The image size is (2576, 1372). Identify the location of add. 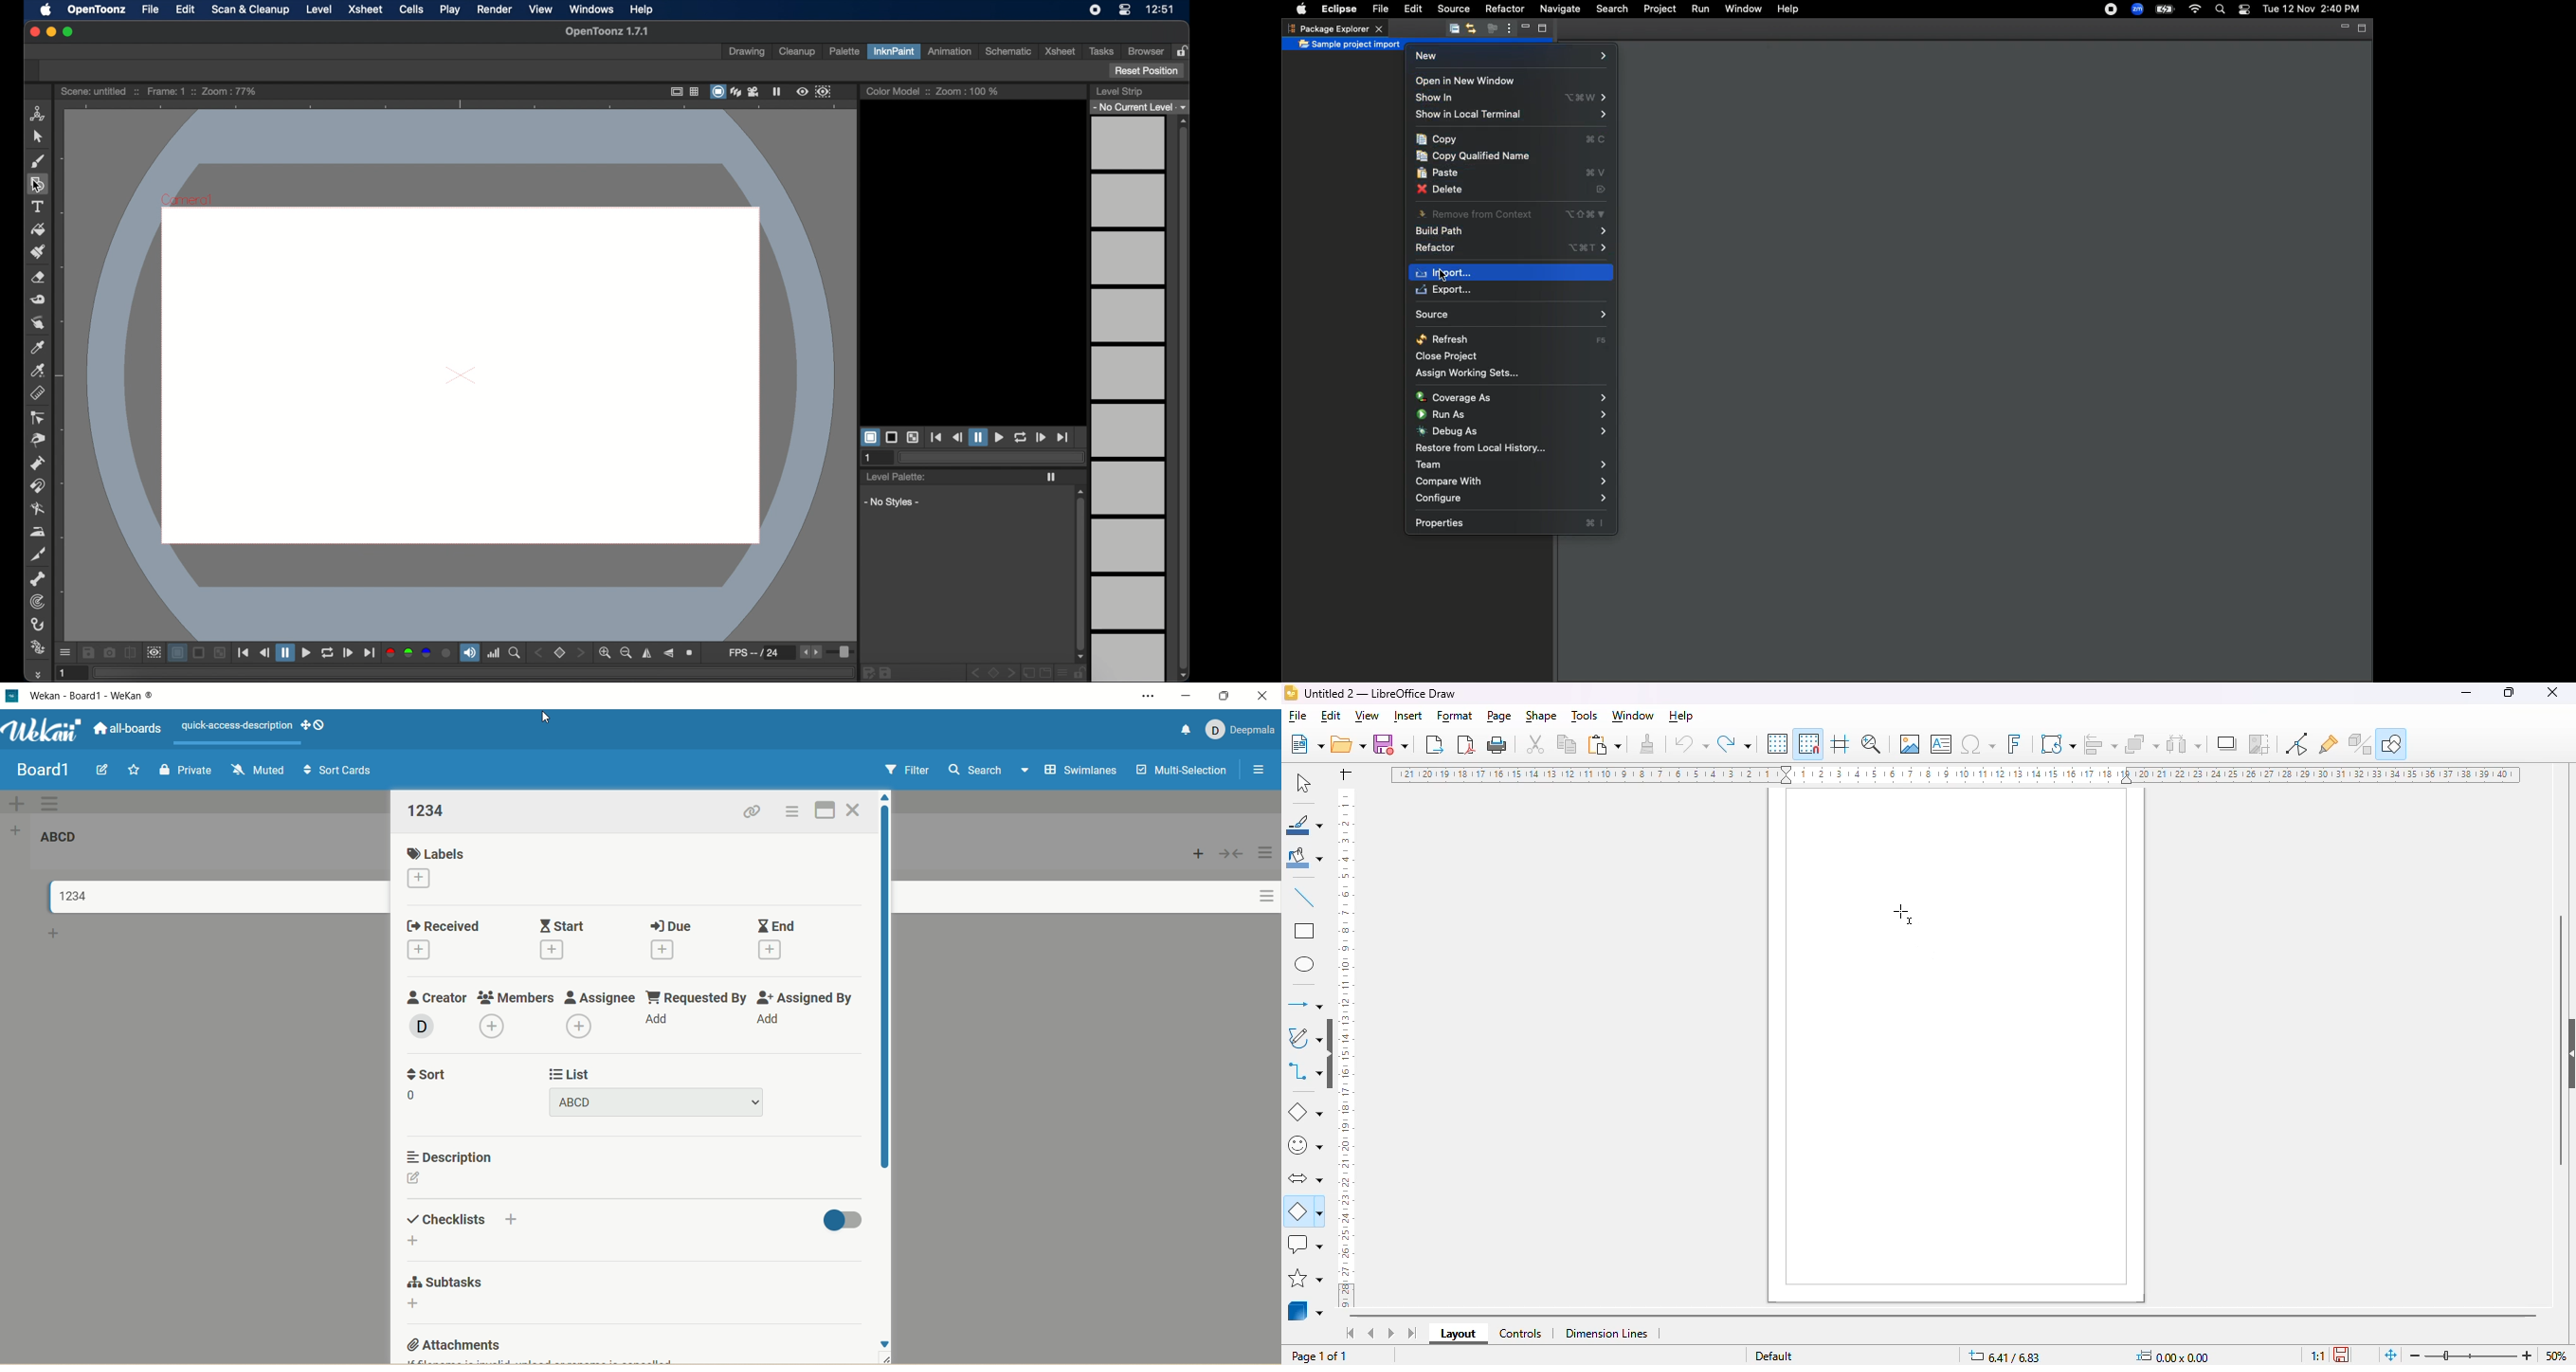
(774, 951).